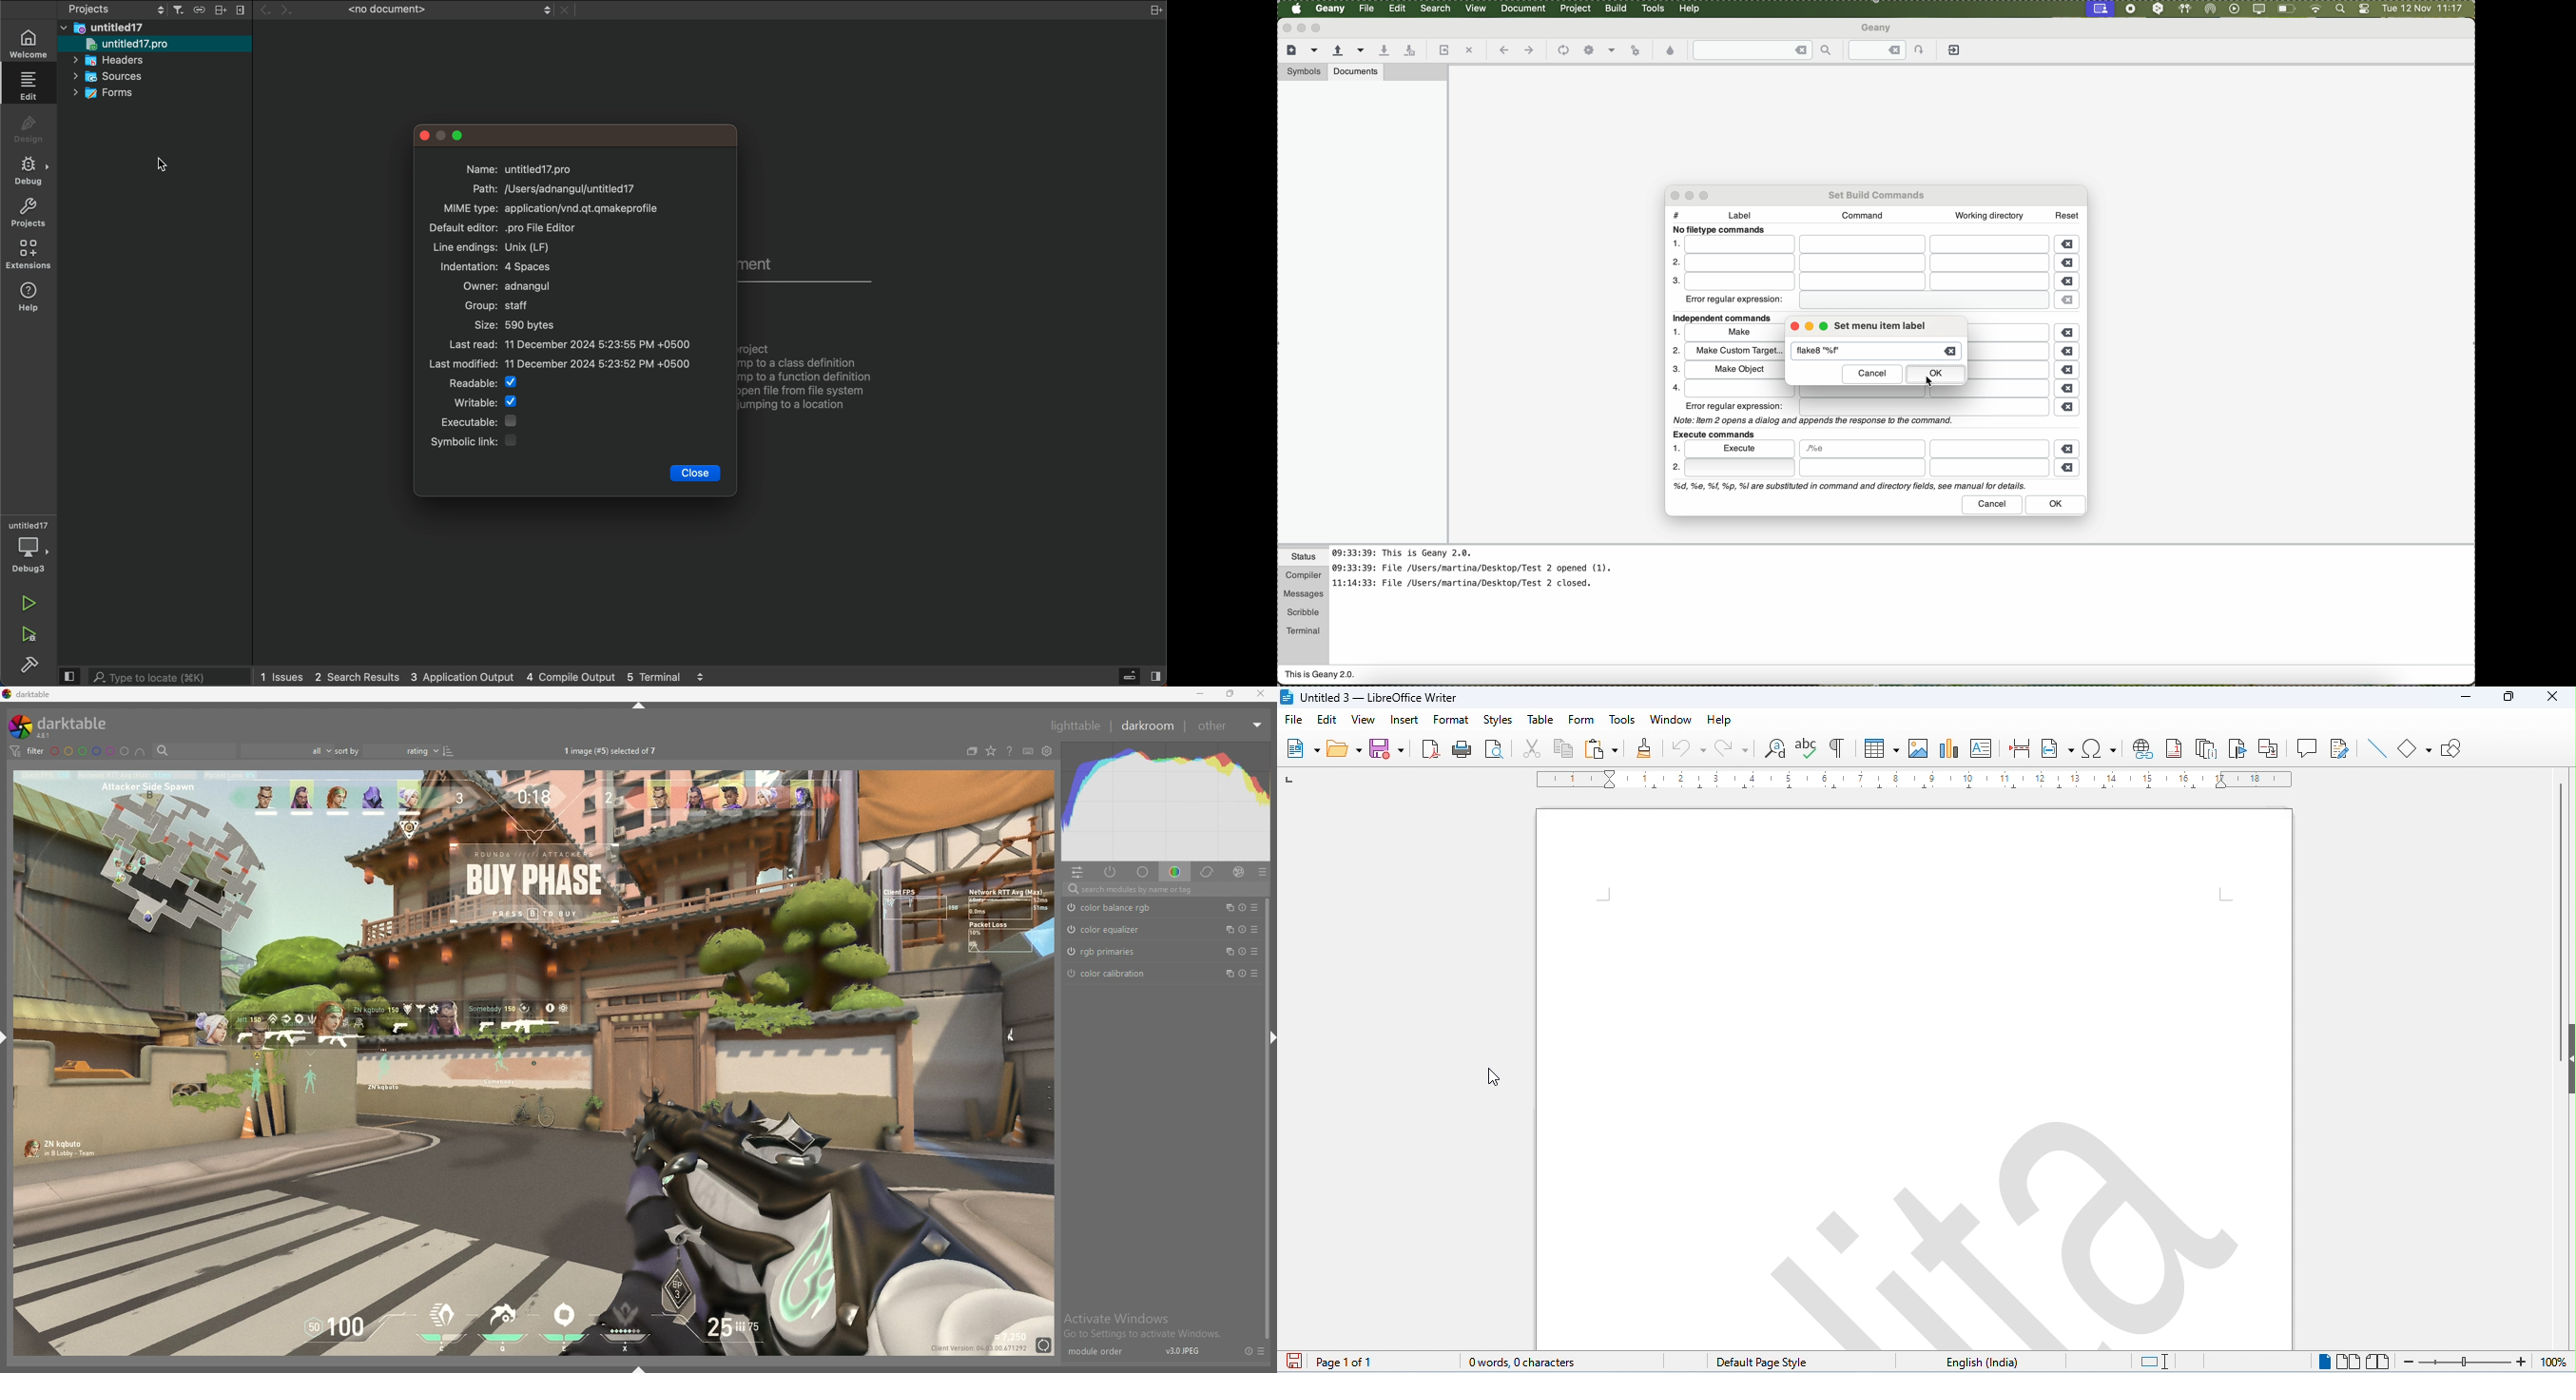 This screenshot has height=1400, width=2576. What do you see at coordinates (1431, 748) in the screenshot?
I see `export as pdf` at bounding box center [1431, 748].